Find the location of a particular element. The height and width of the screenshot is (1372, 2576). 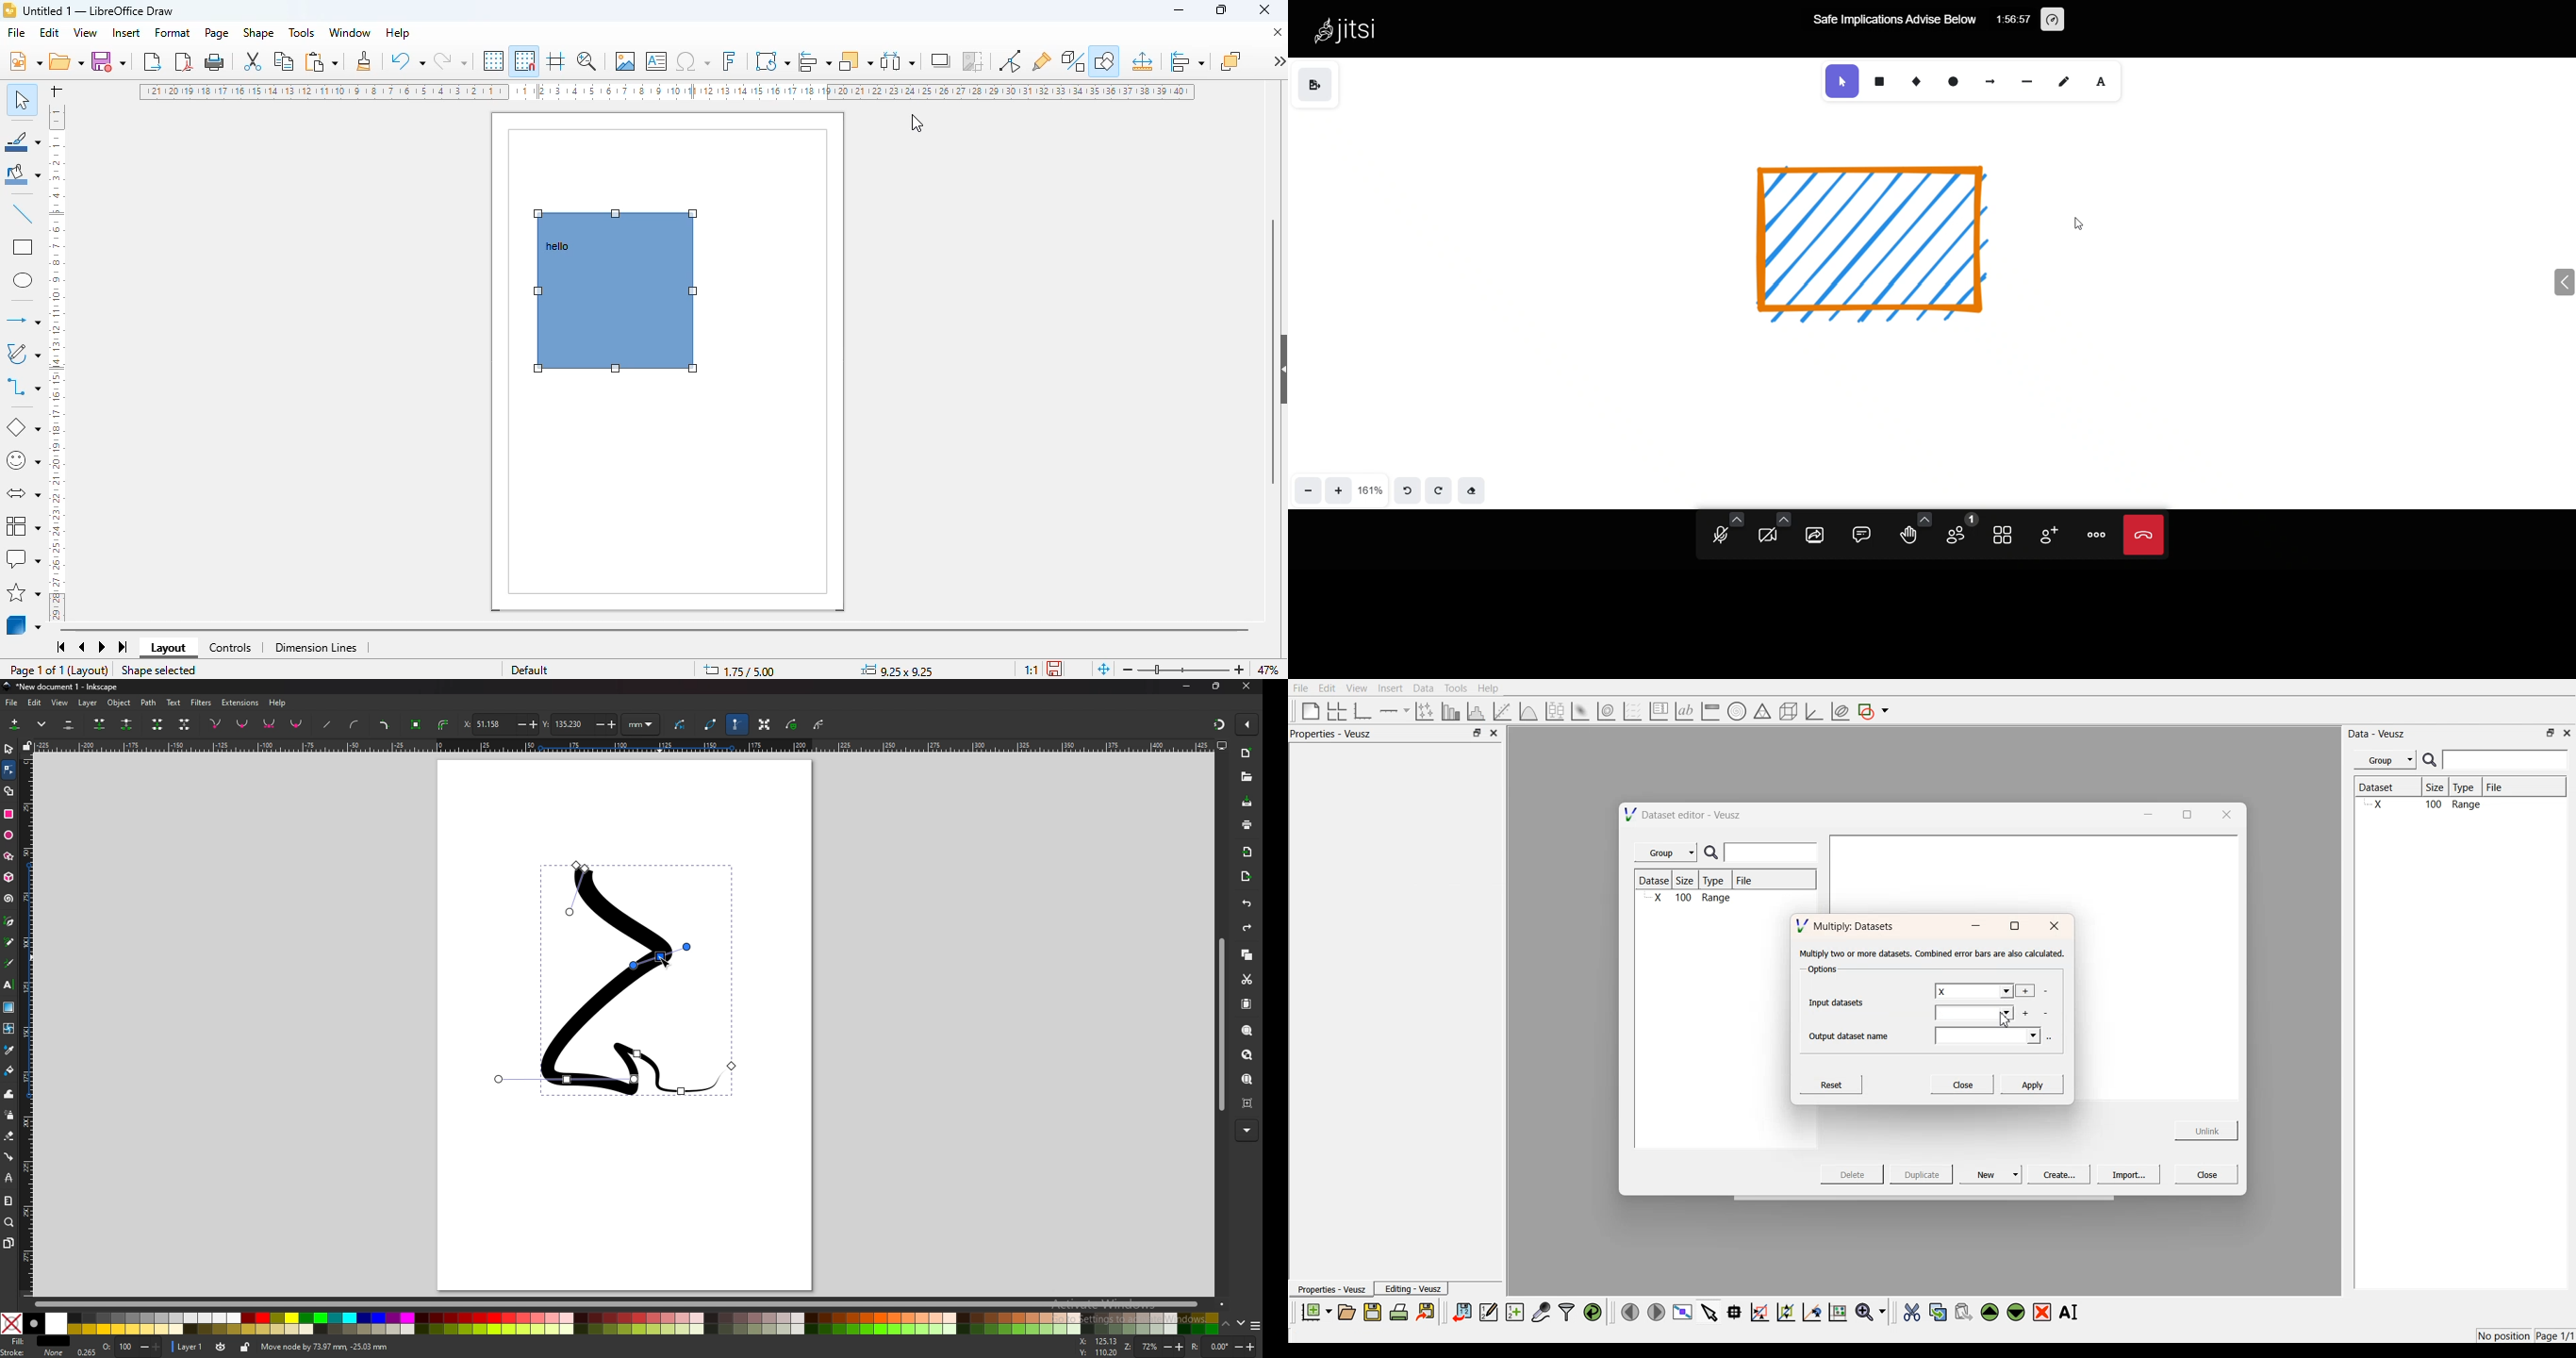

47% is located at coordinates (1267, 669).